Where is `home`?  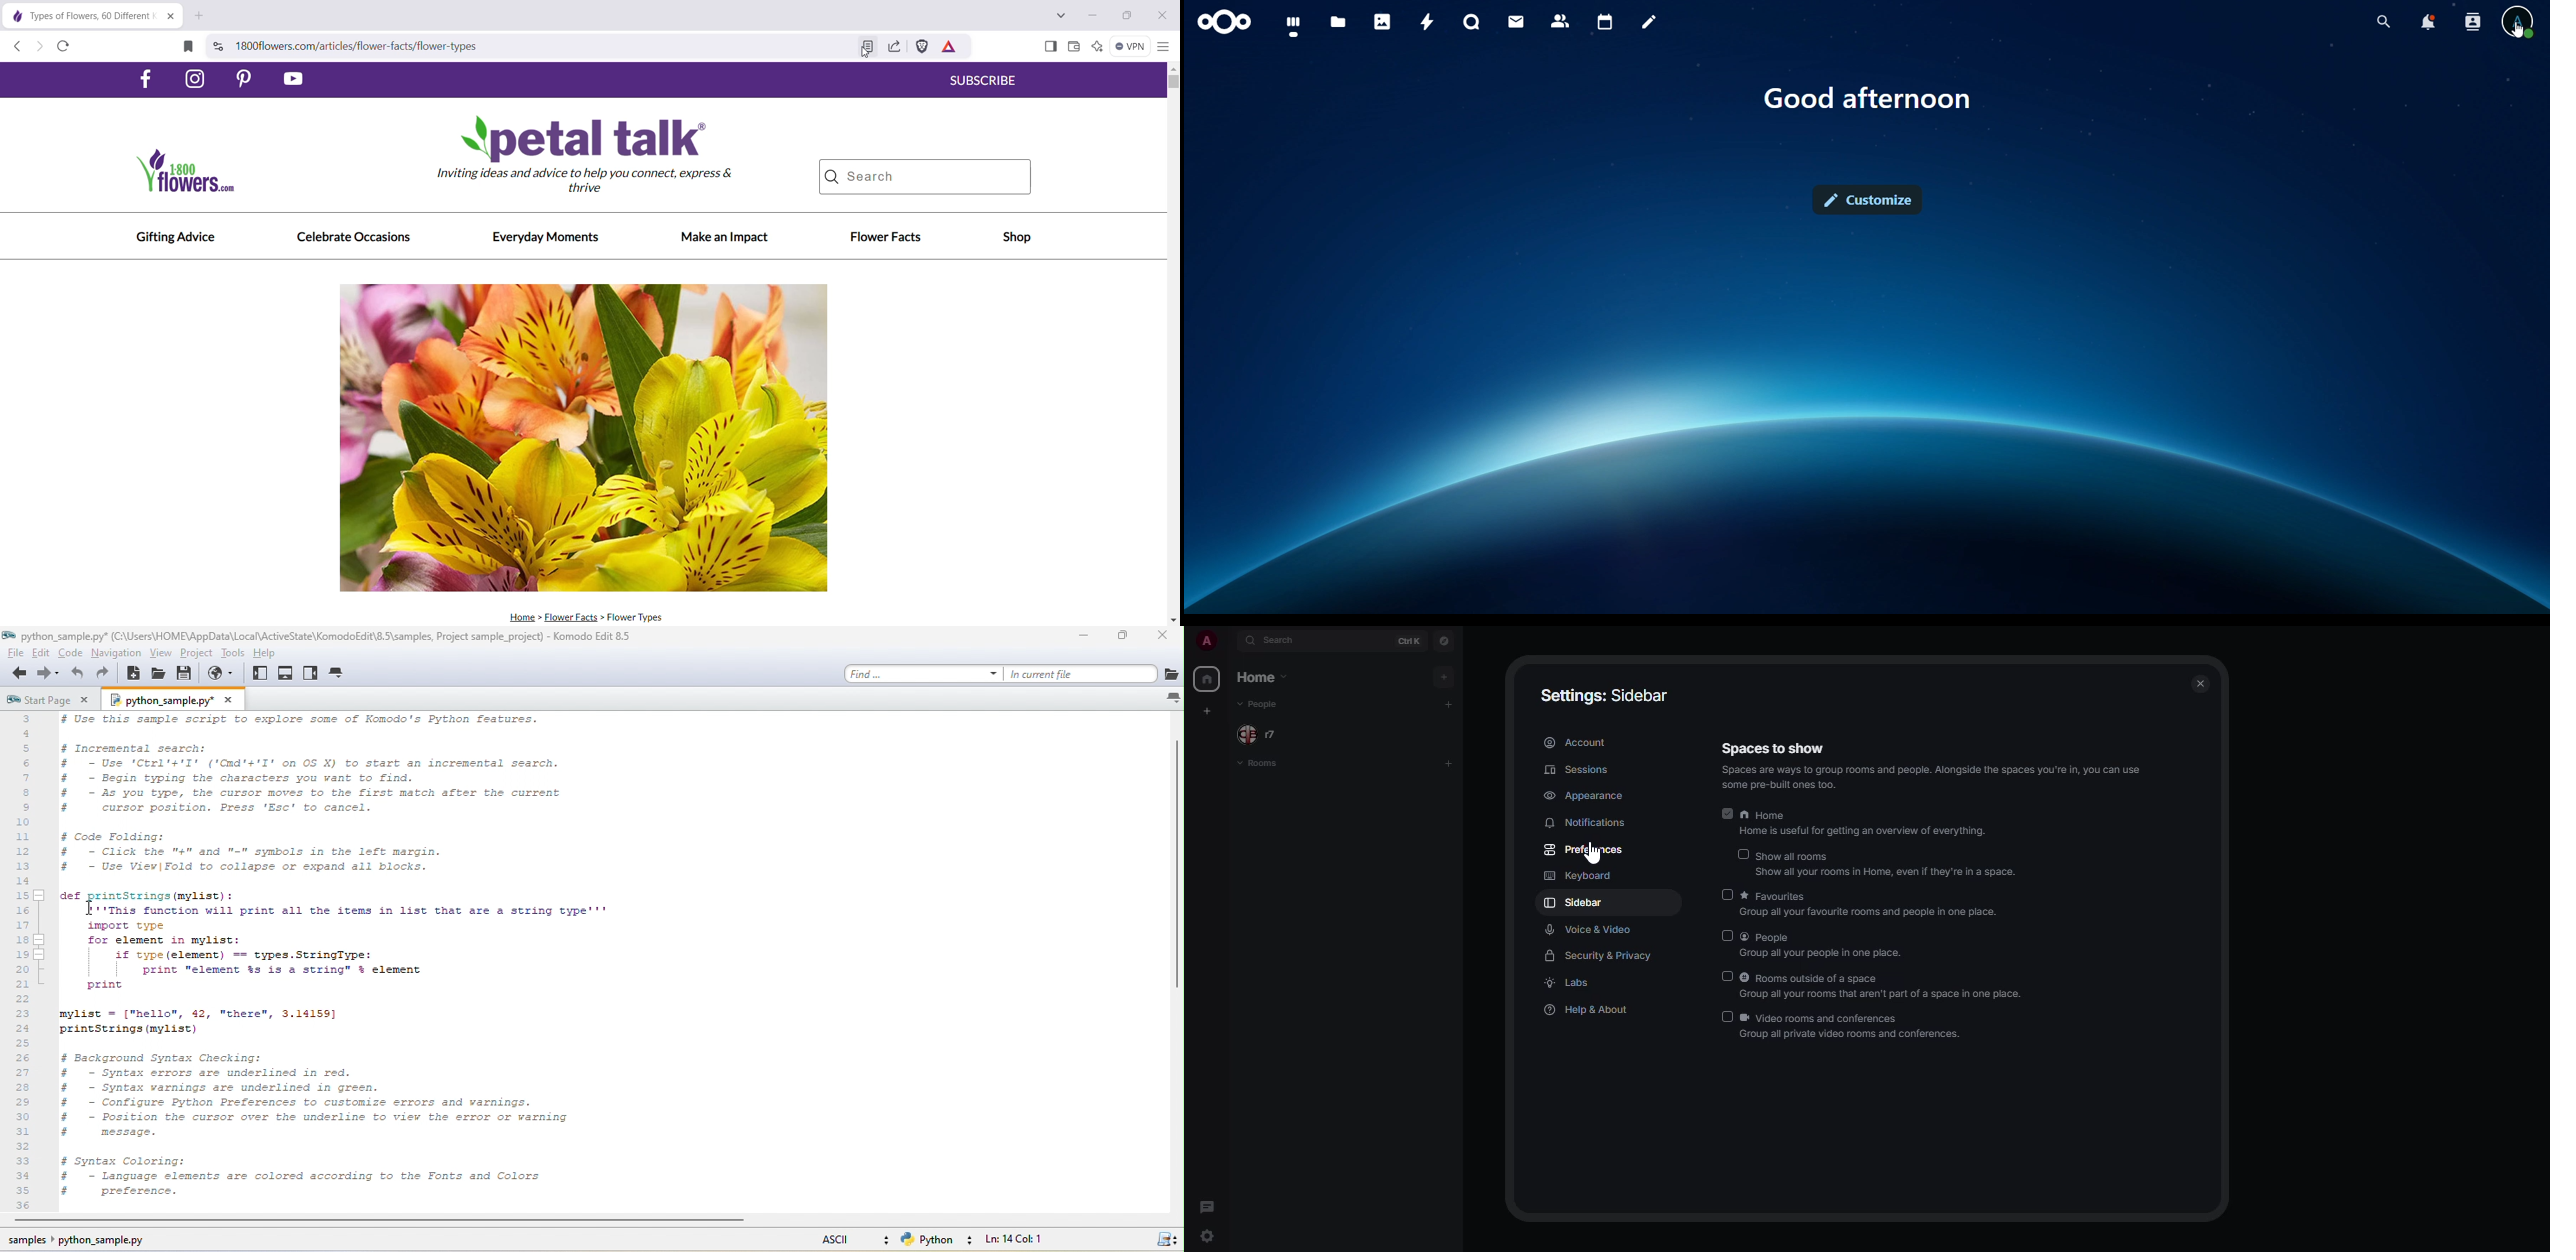
home is located at coordinates (1207, 677).